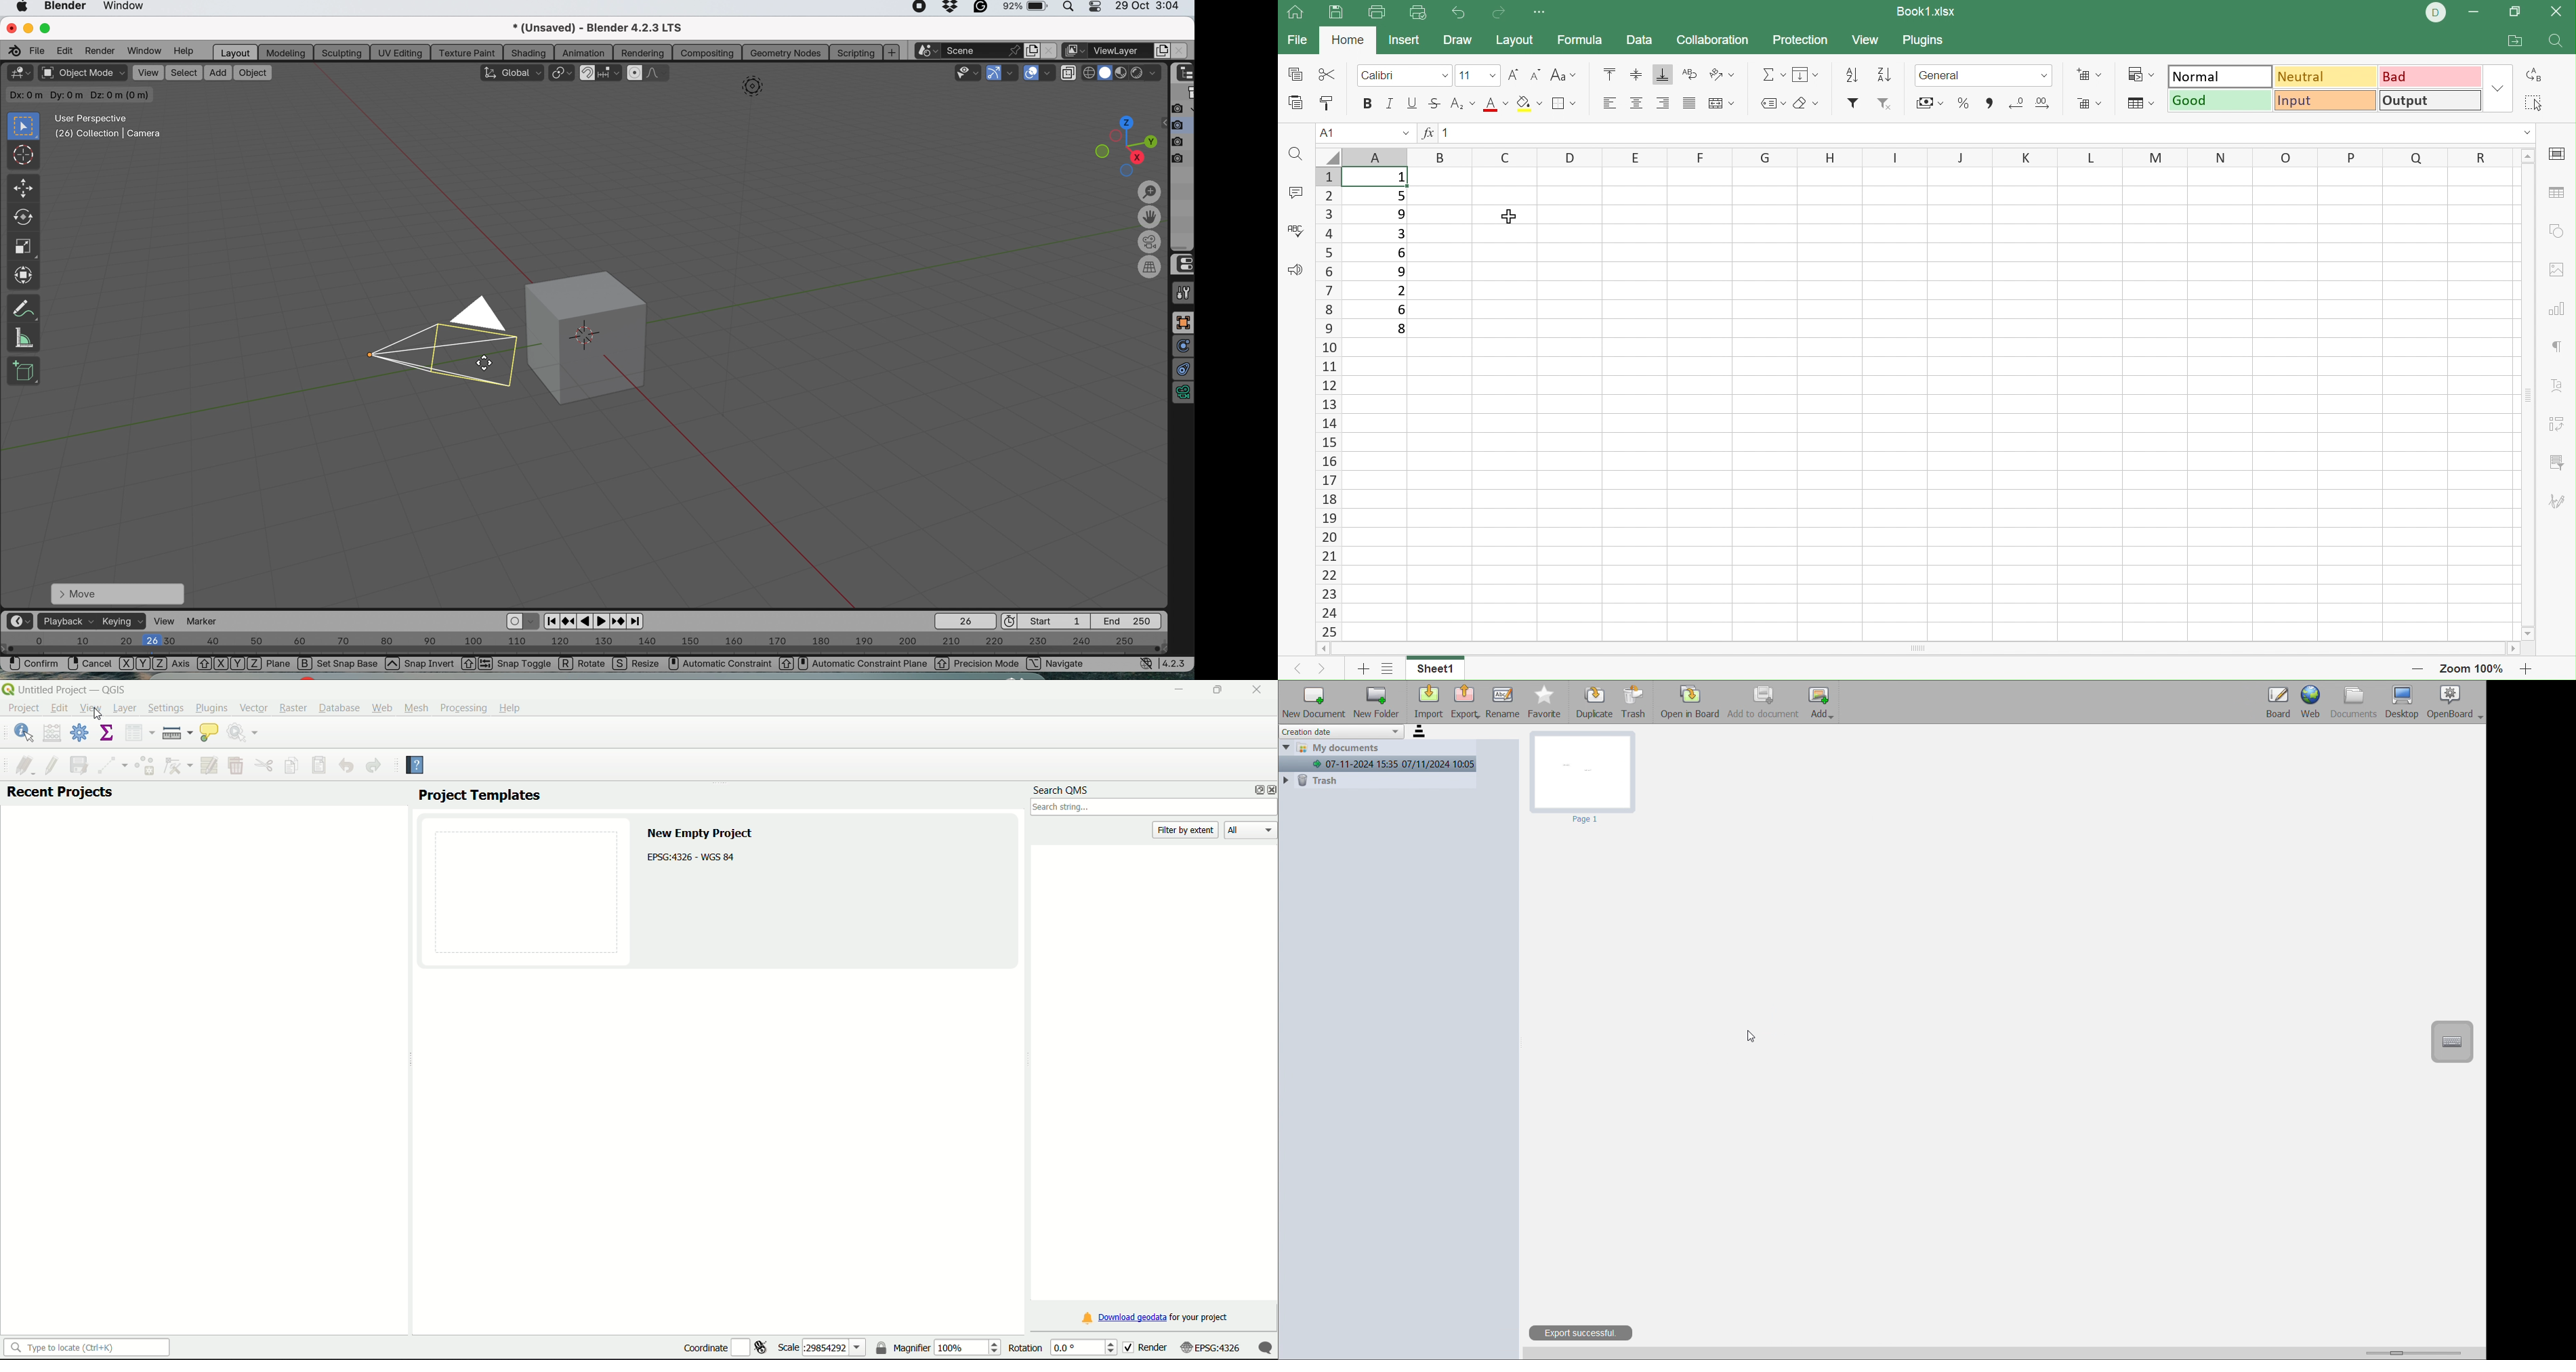  What do you see at coordinates (1251, 830) in the screenshot?
I see `All` at bounding box center [1251, 830].